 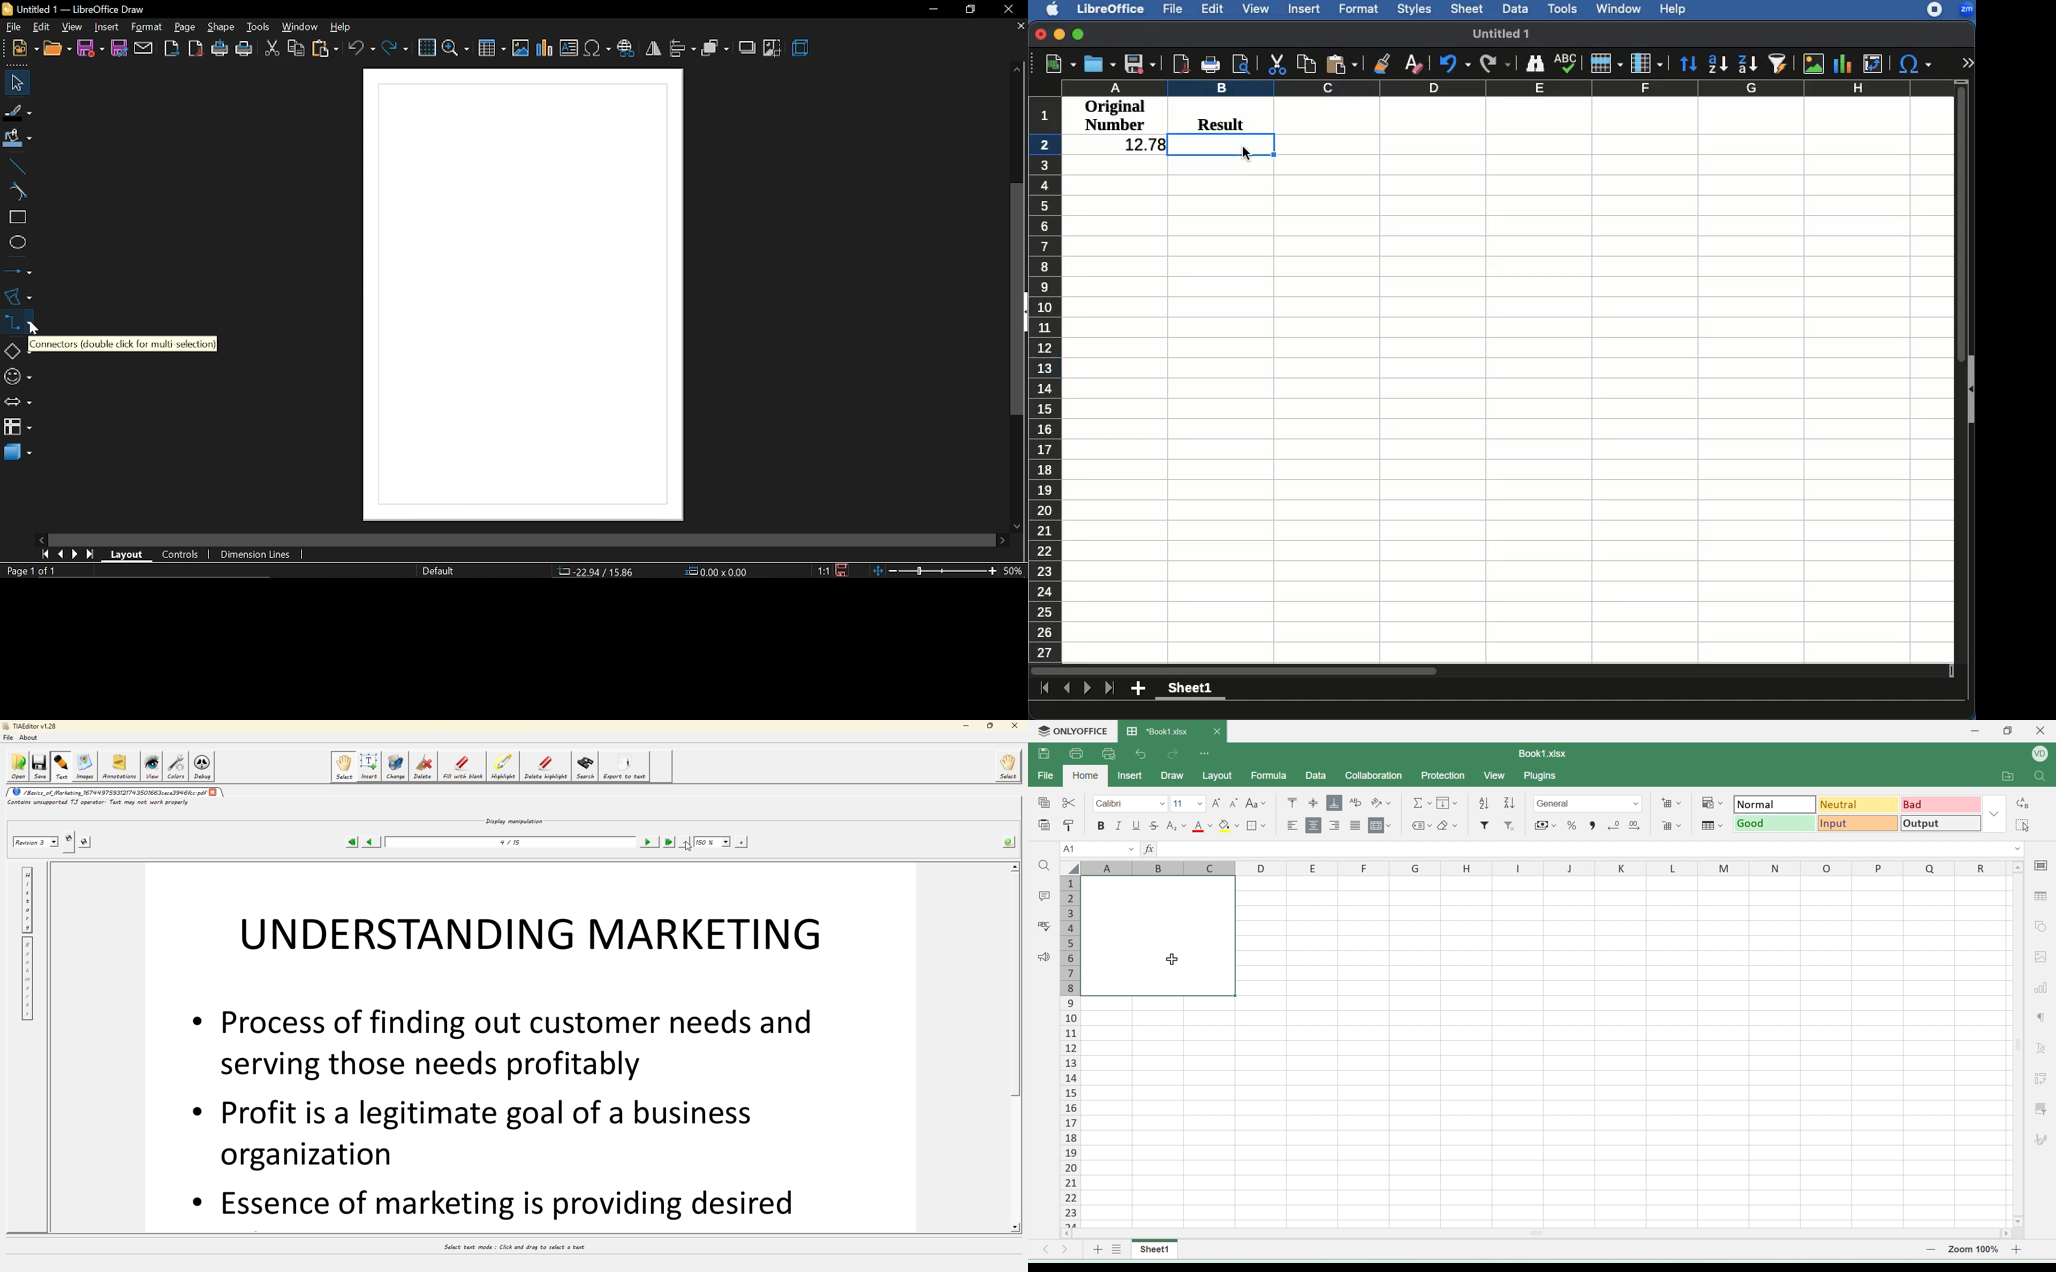 I want to click on Undo, so click(x=1454, y=64).